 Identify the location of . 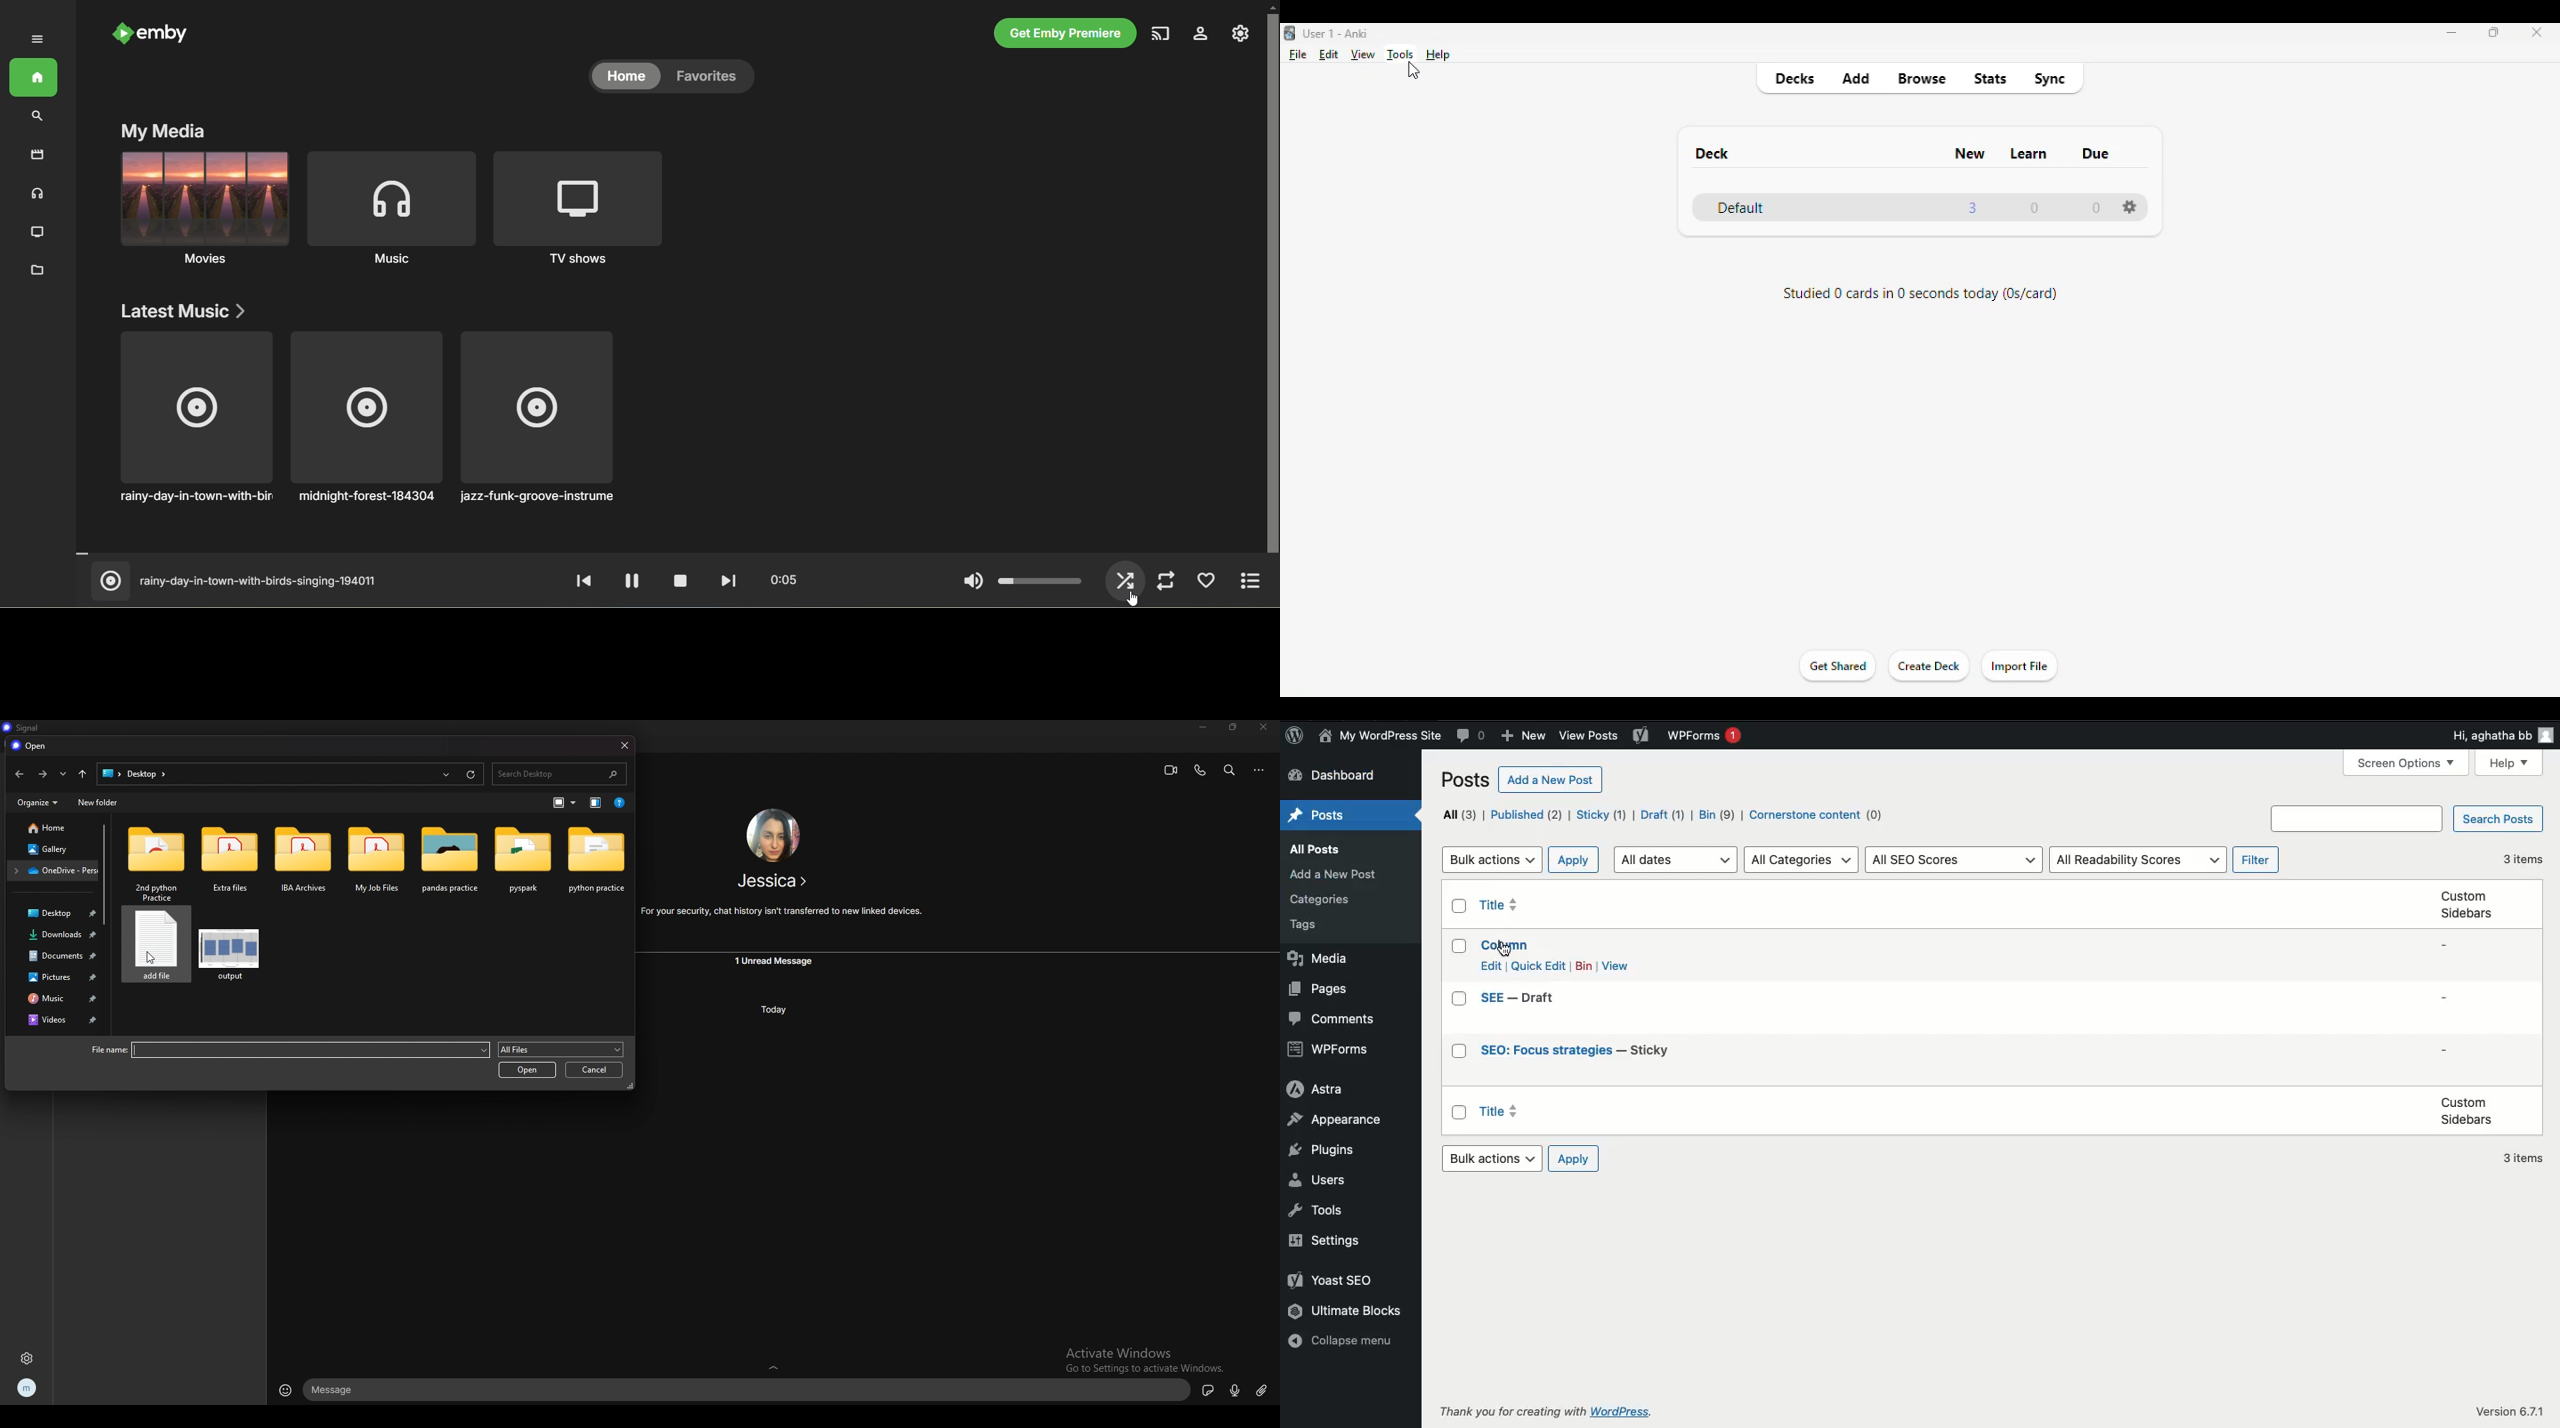
(1317, 849).